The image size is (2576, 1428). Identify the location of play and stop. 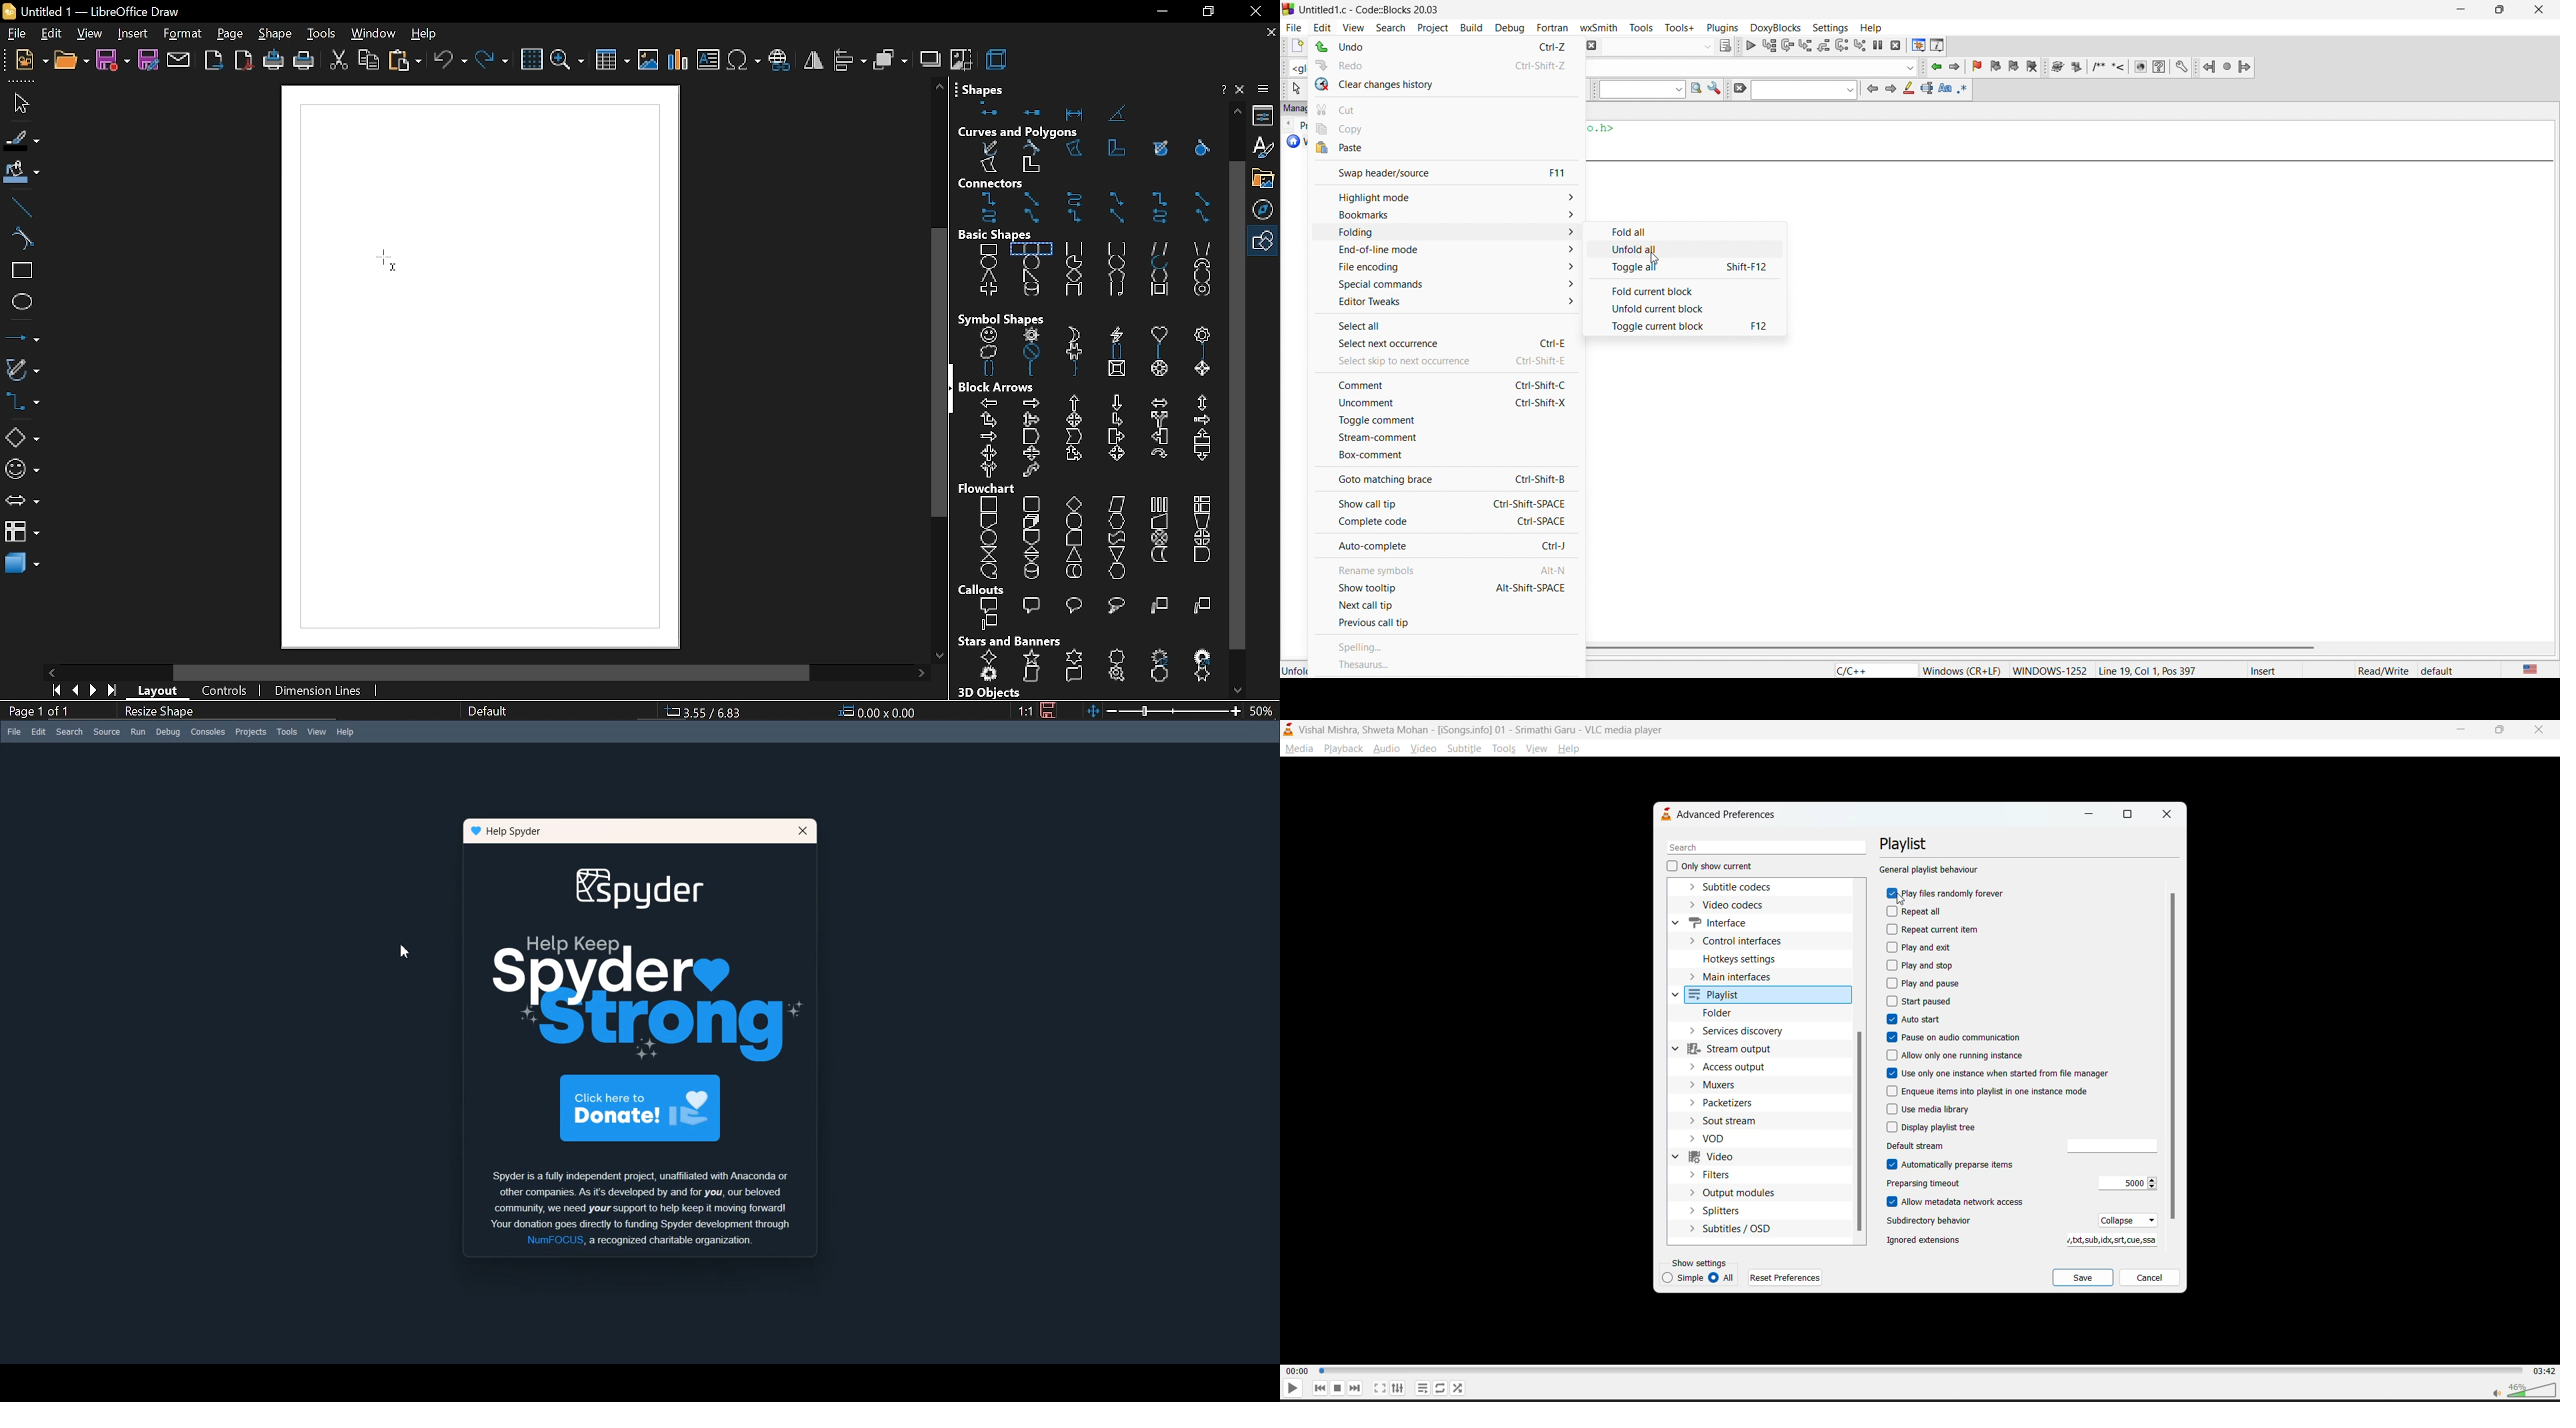
(1920, 966).